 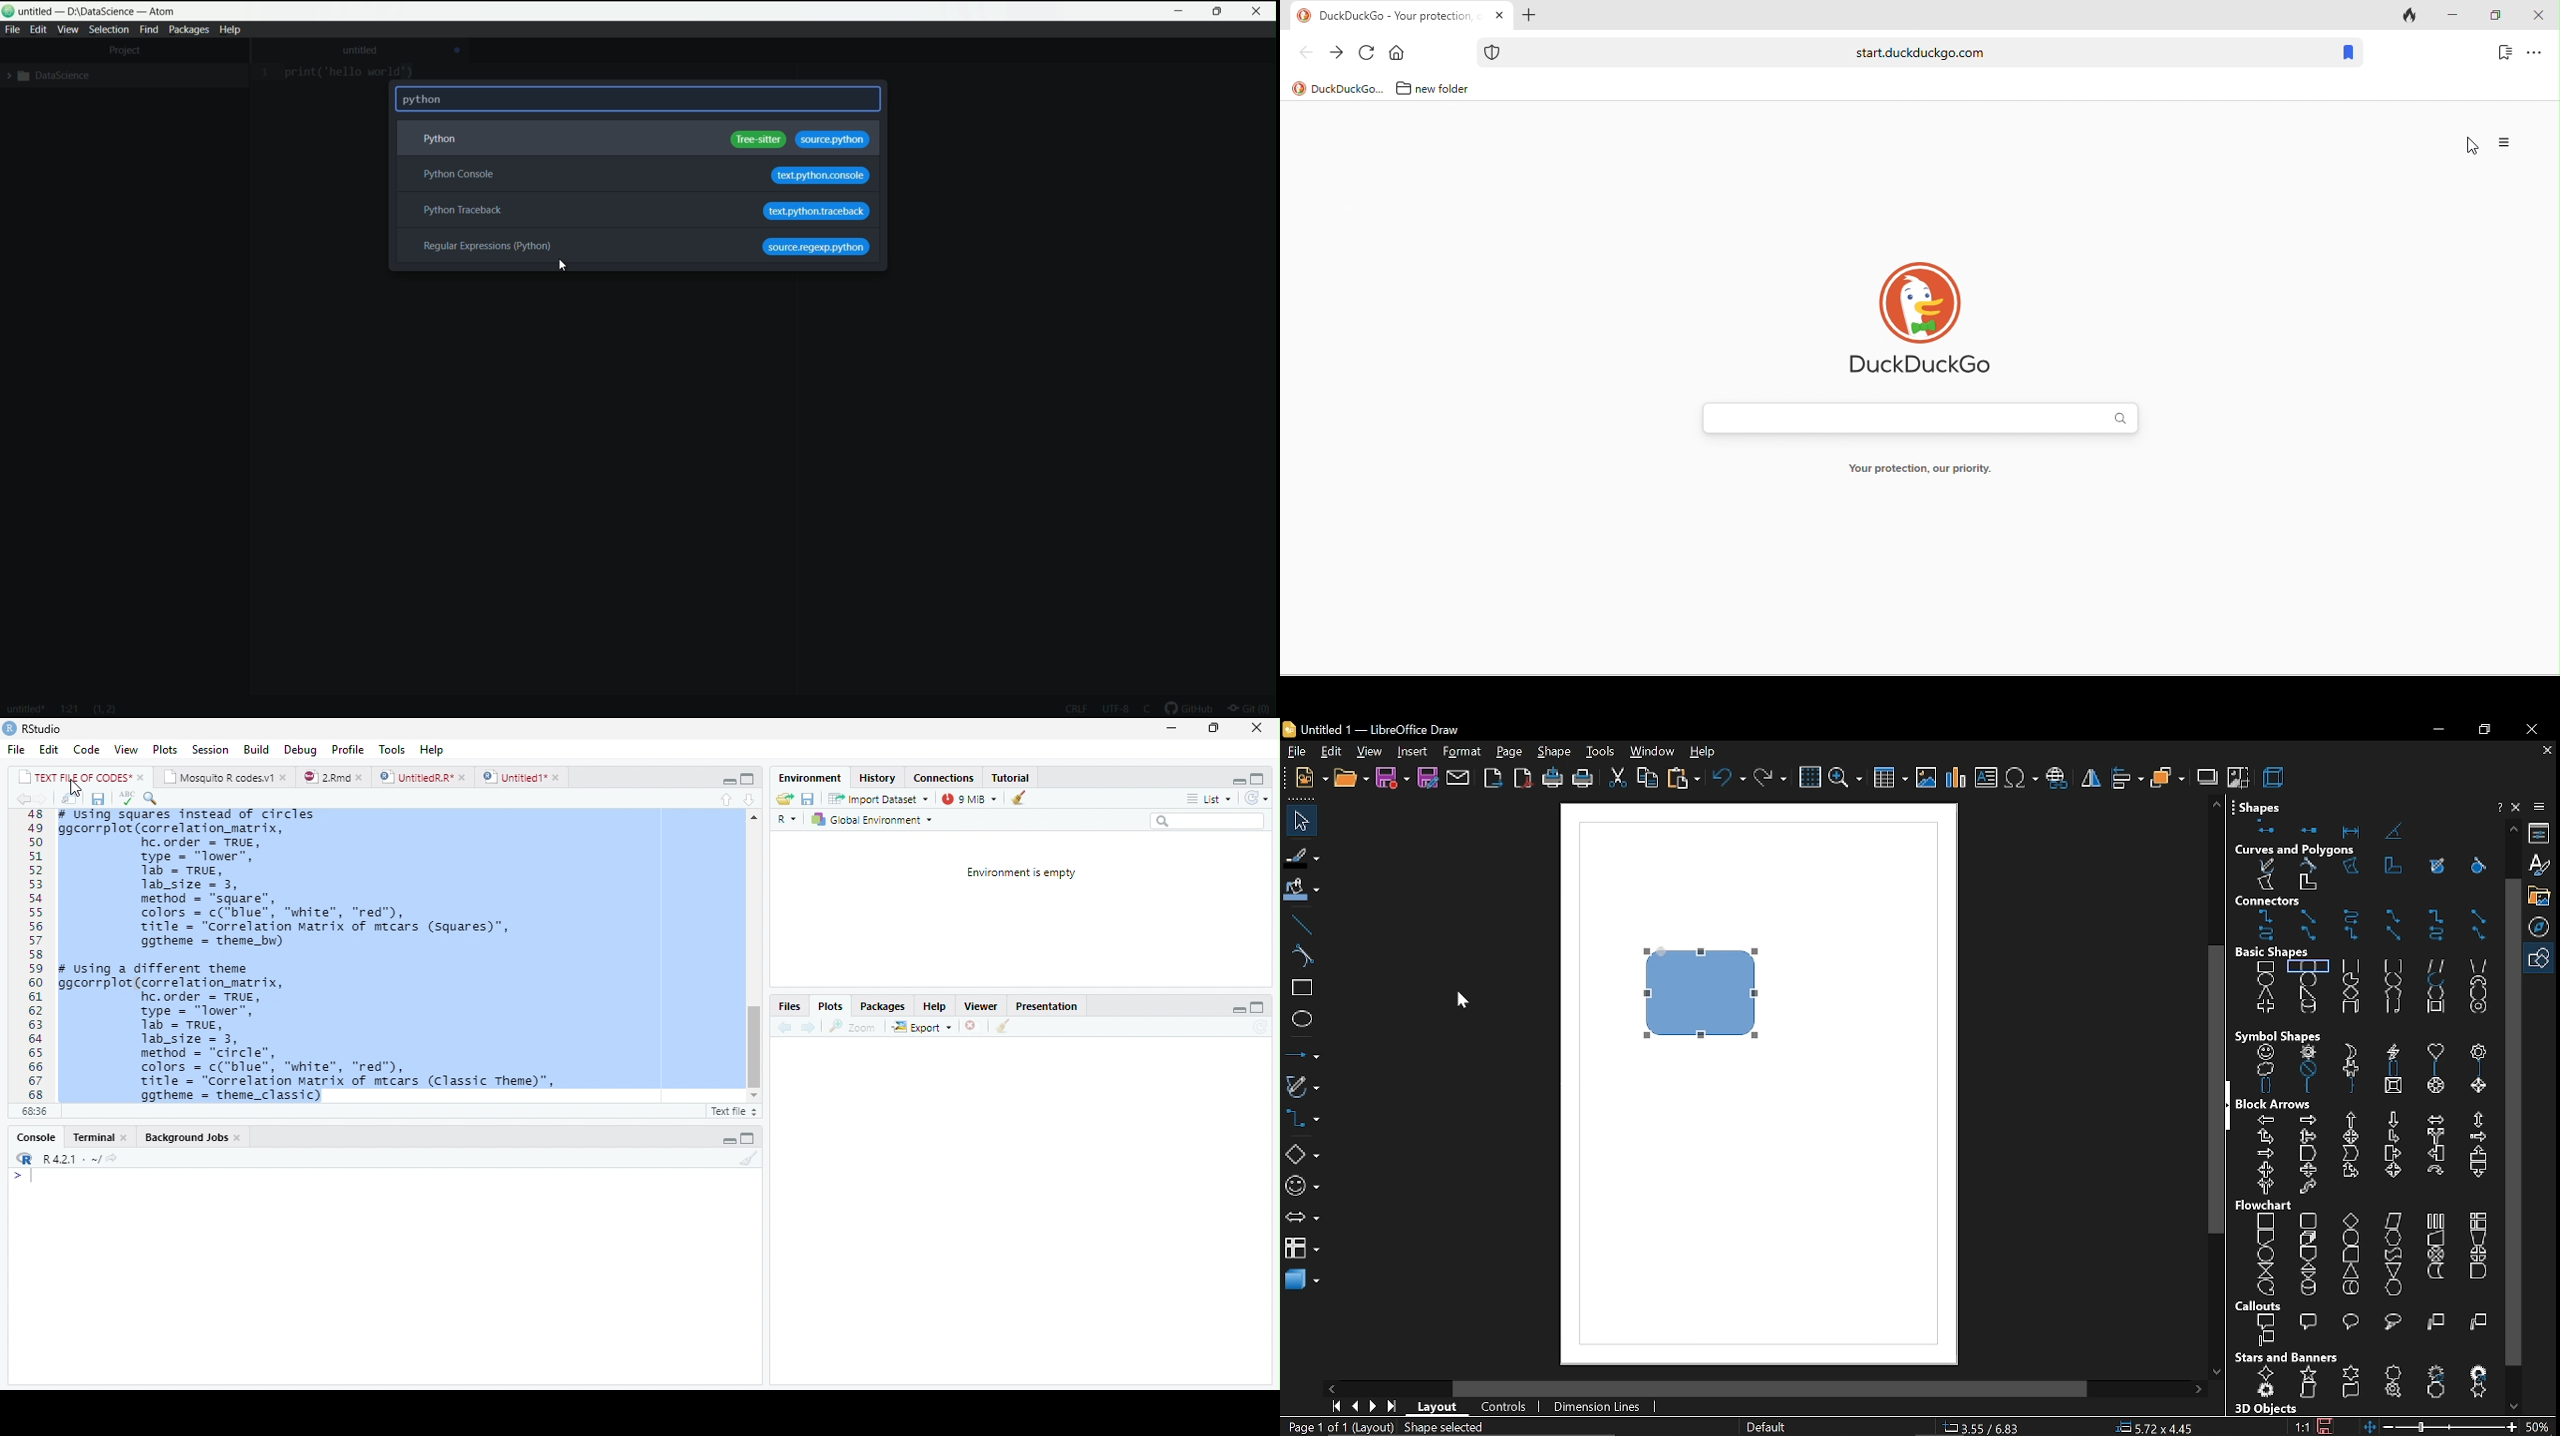 What do you see at coordinates (74, 788) in the screenshot?
I see `cursor` at bounding box center [74, 788].